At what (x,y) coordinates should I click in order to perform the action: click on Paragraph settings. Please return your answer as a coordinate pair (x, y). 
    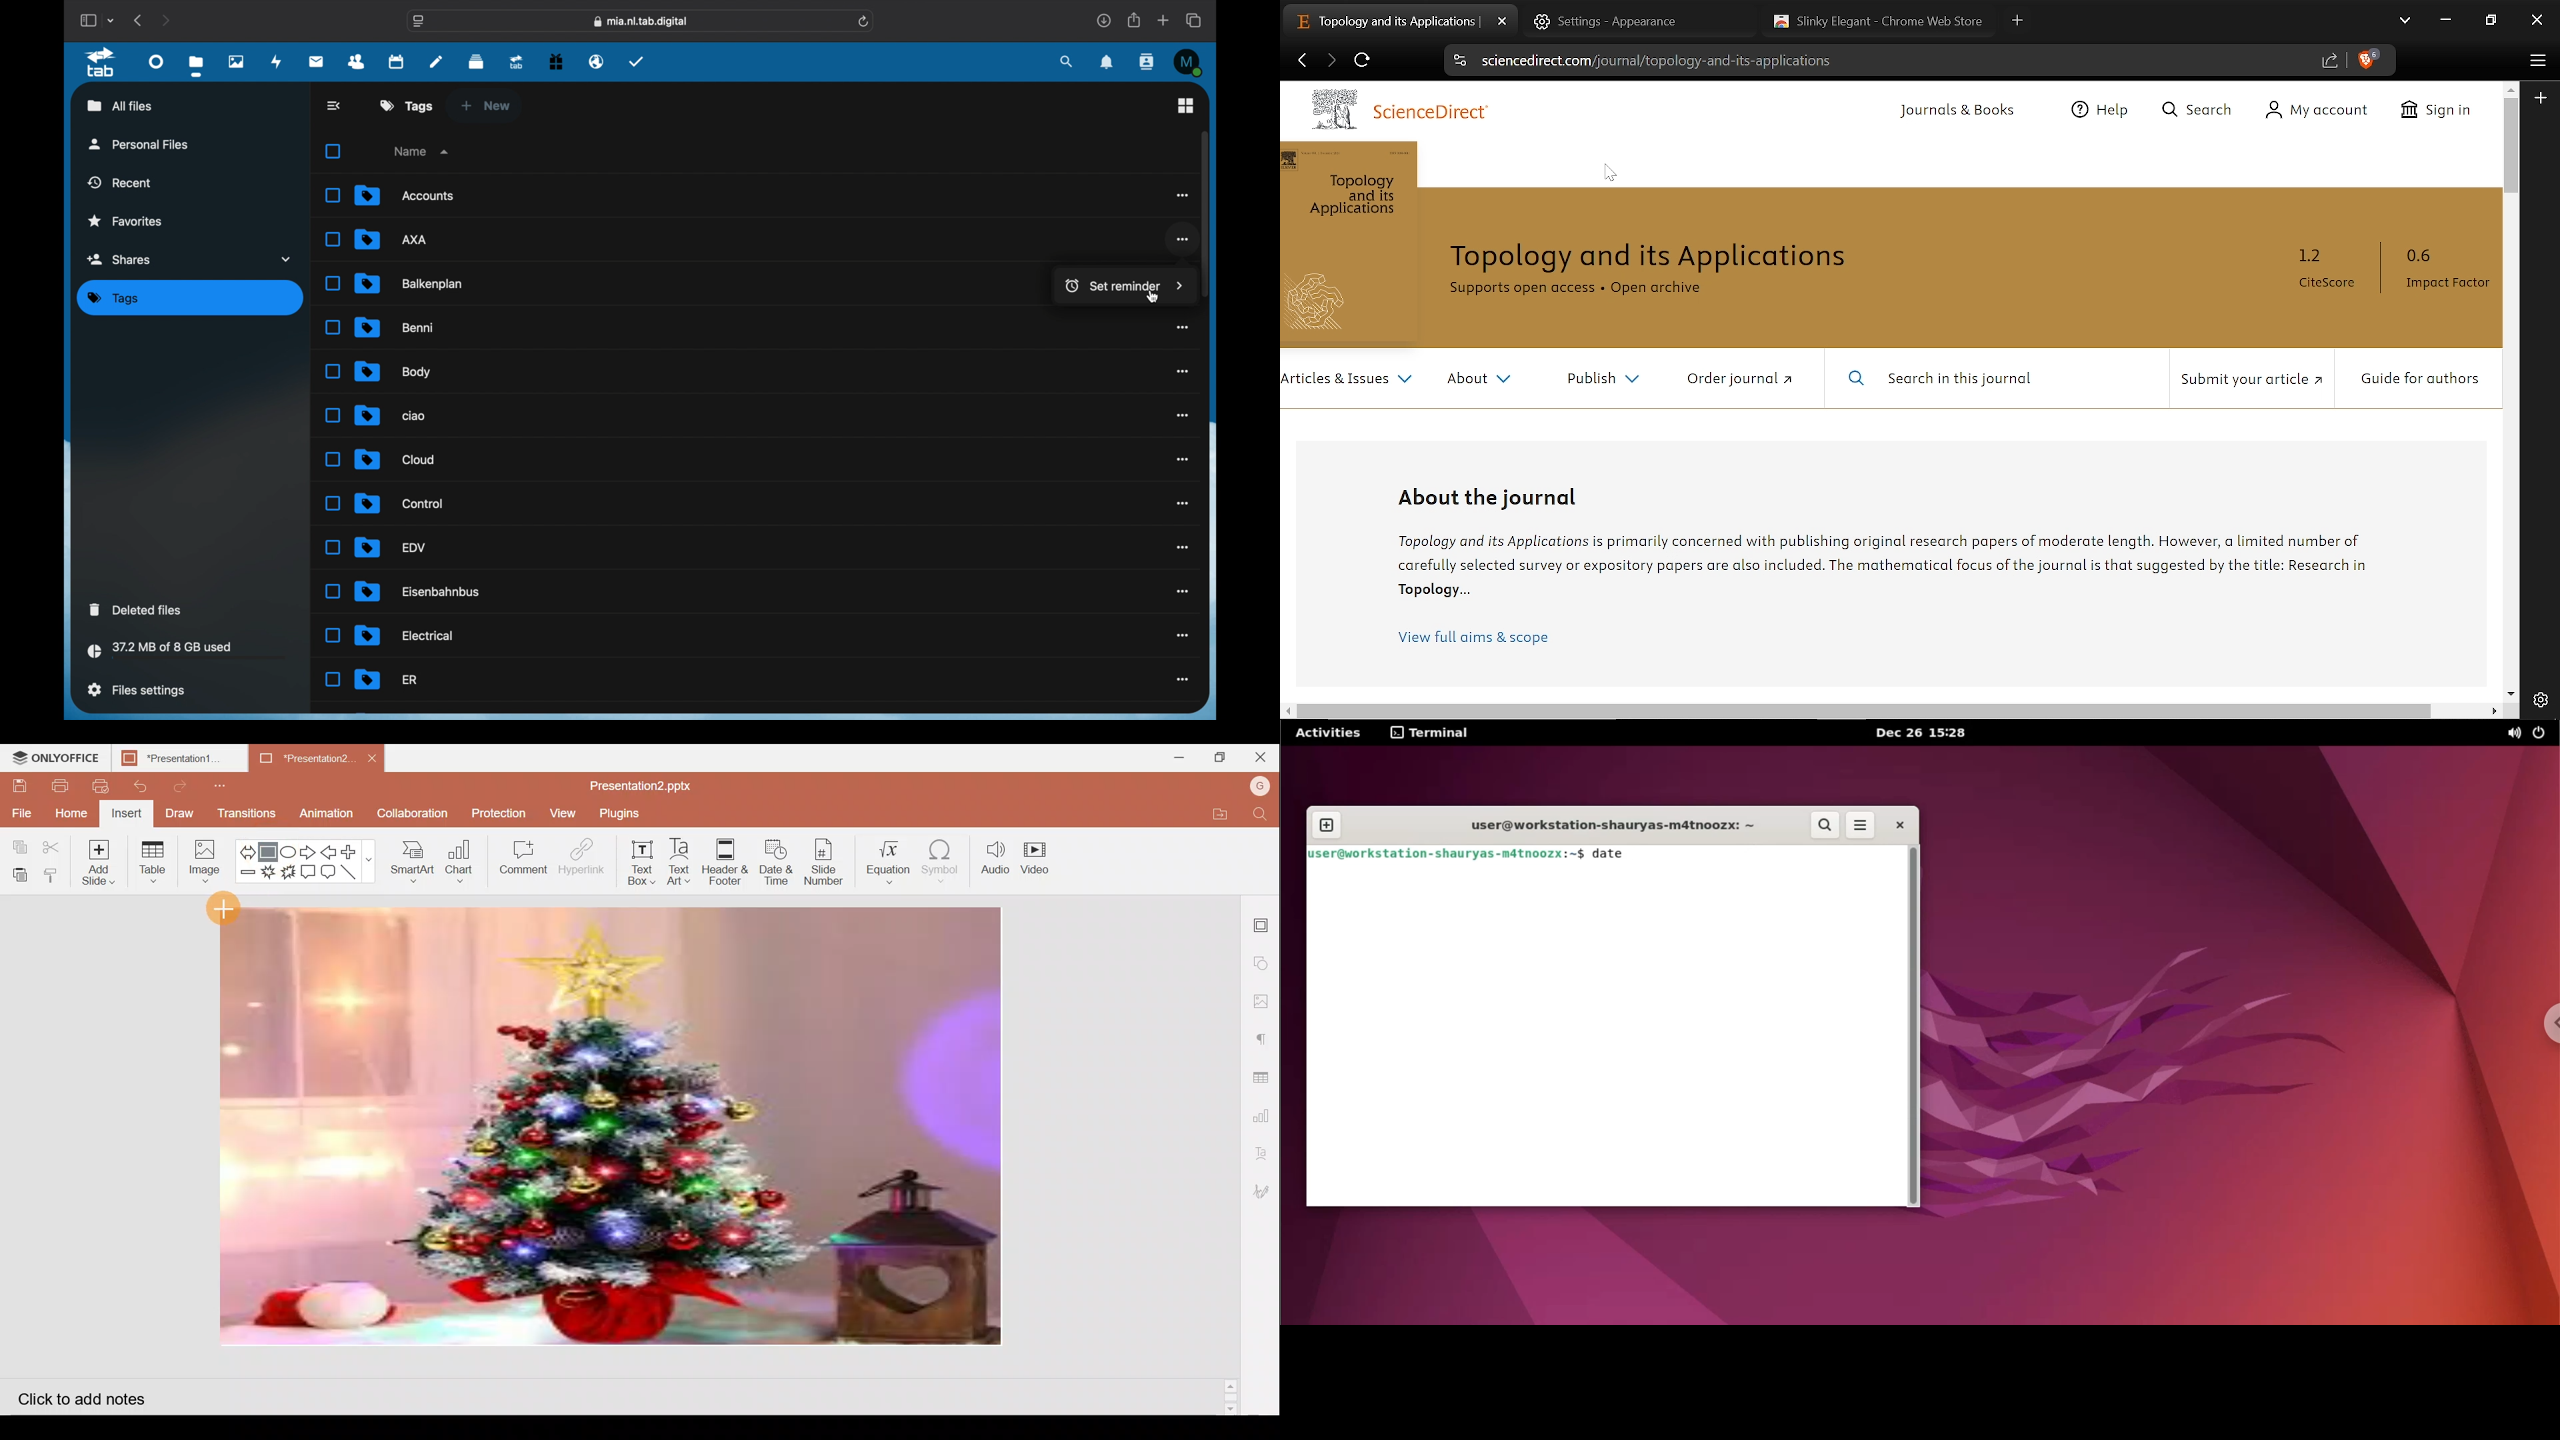
    Looking at the image, I should click on (1267, 1034).